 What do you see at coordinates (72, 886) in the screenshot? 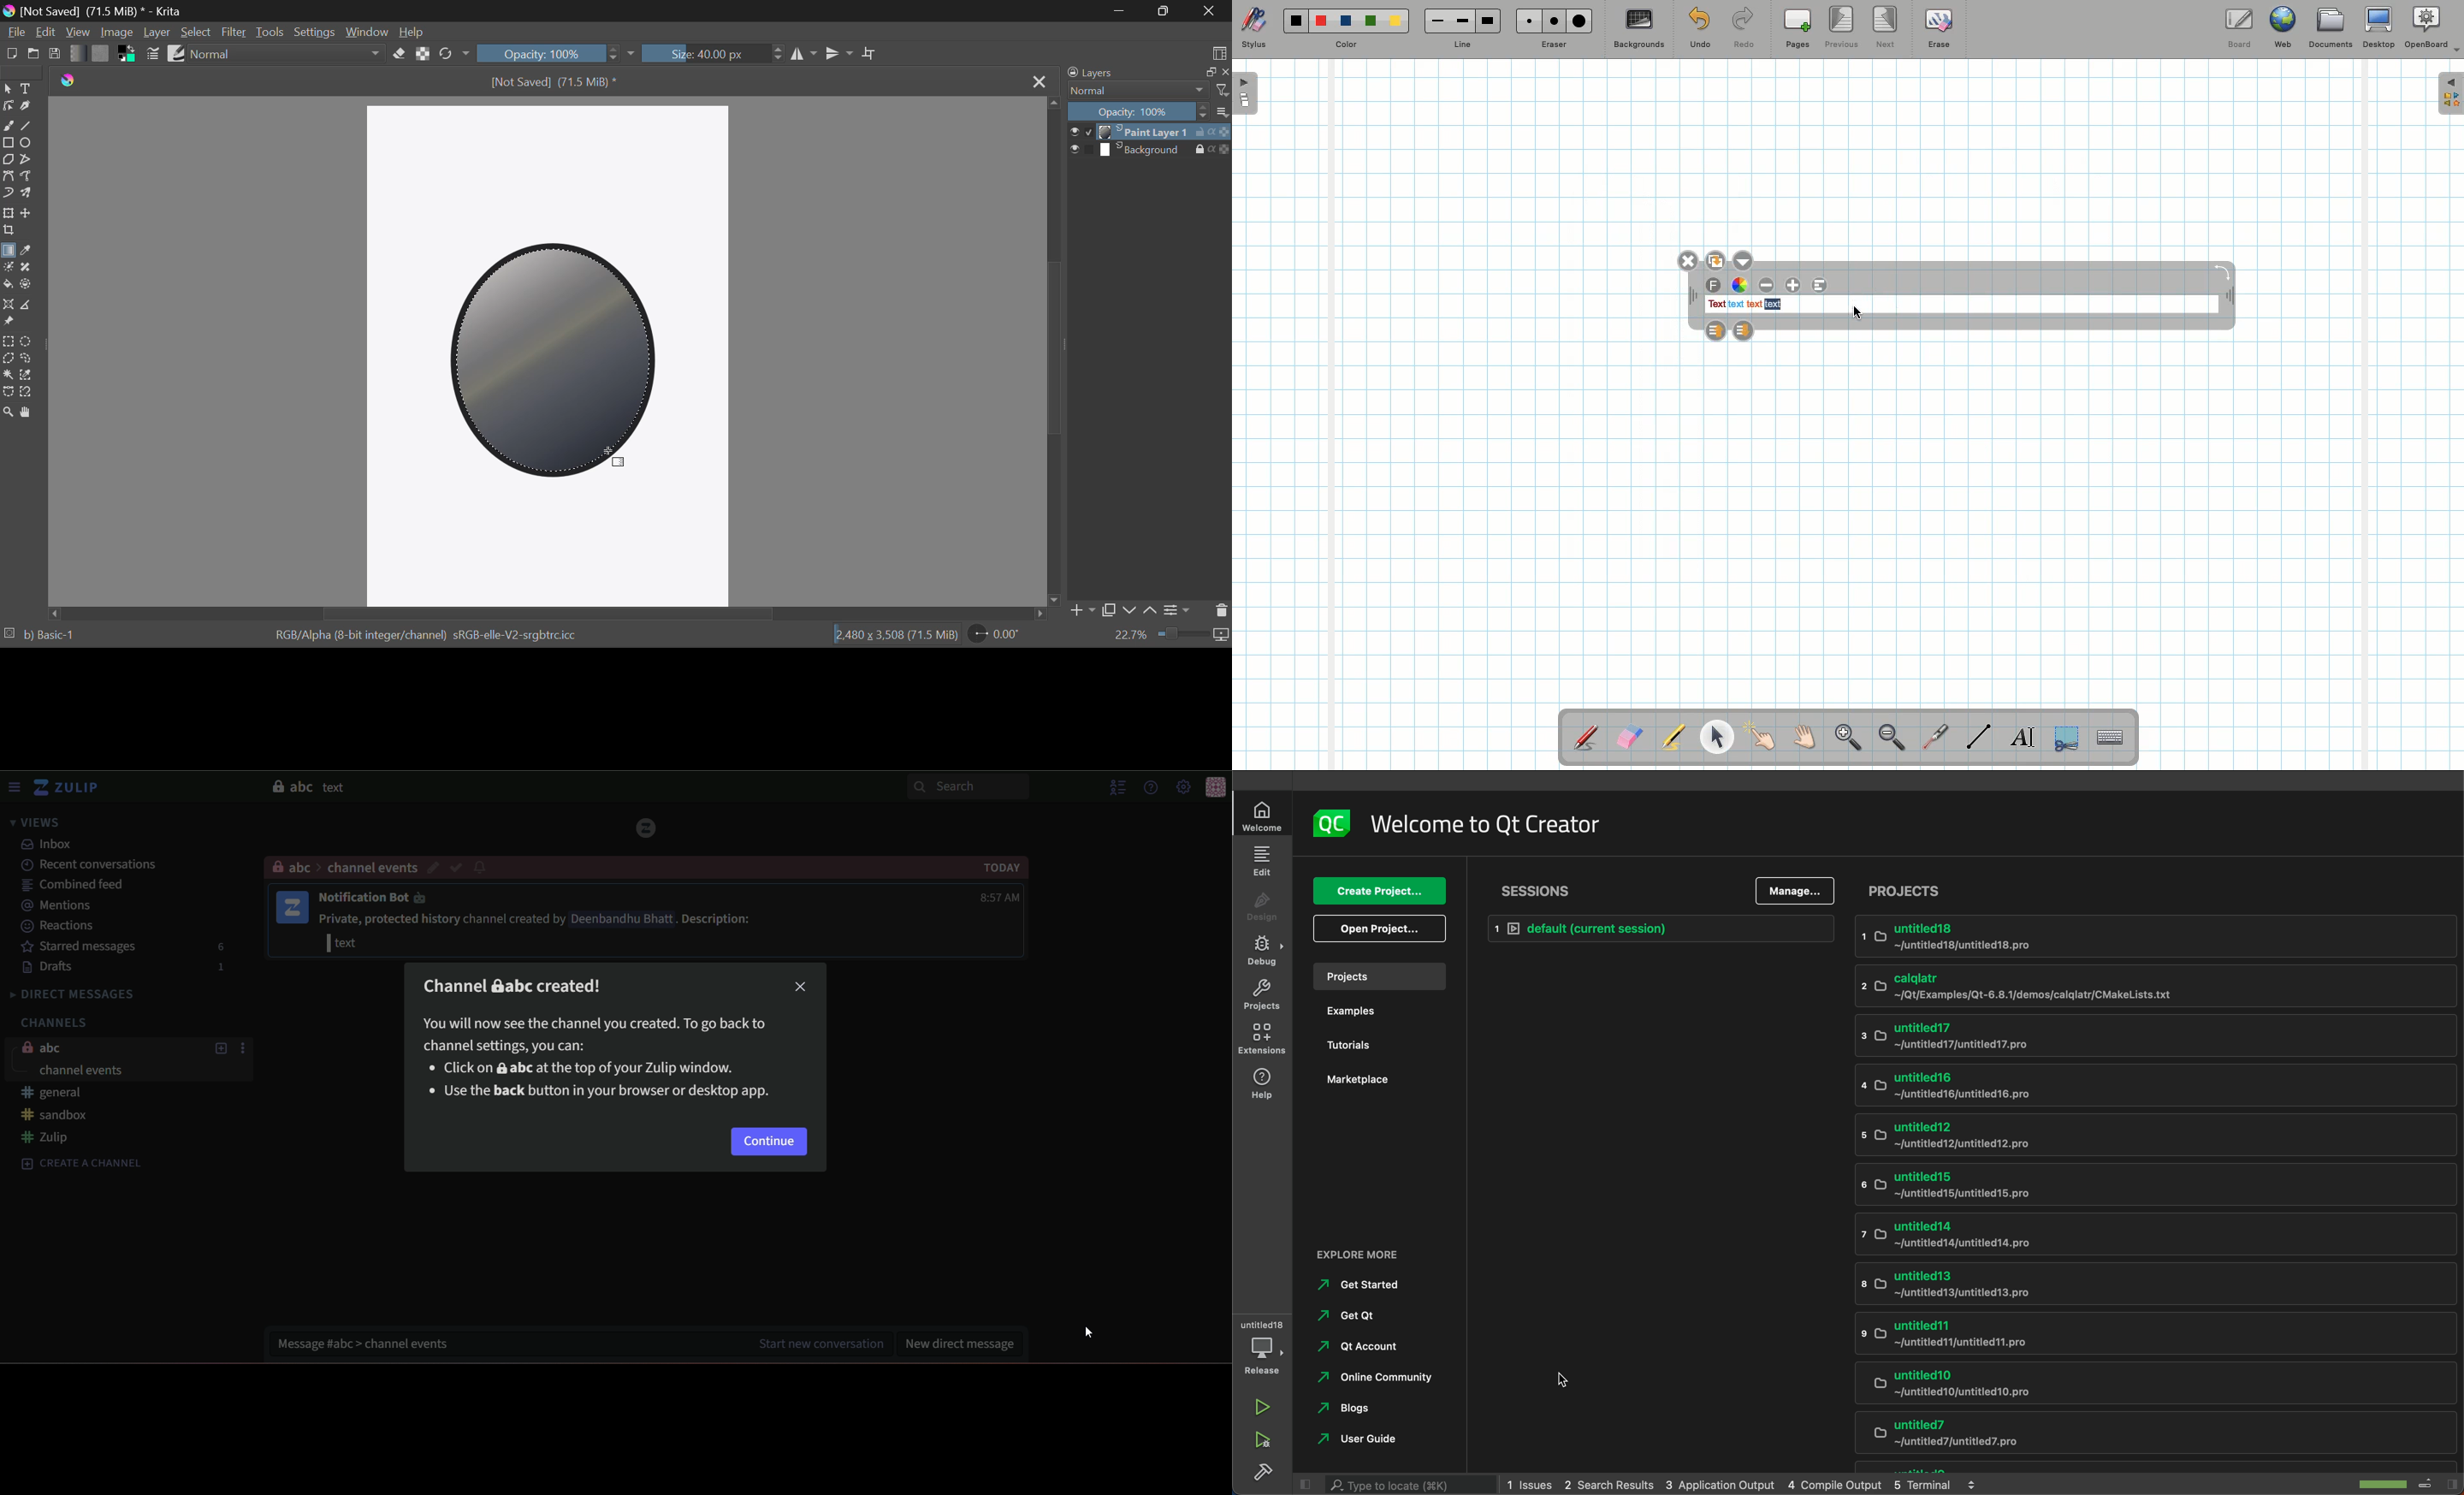
I see `combined feed` at bounding box center [72, 886].